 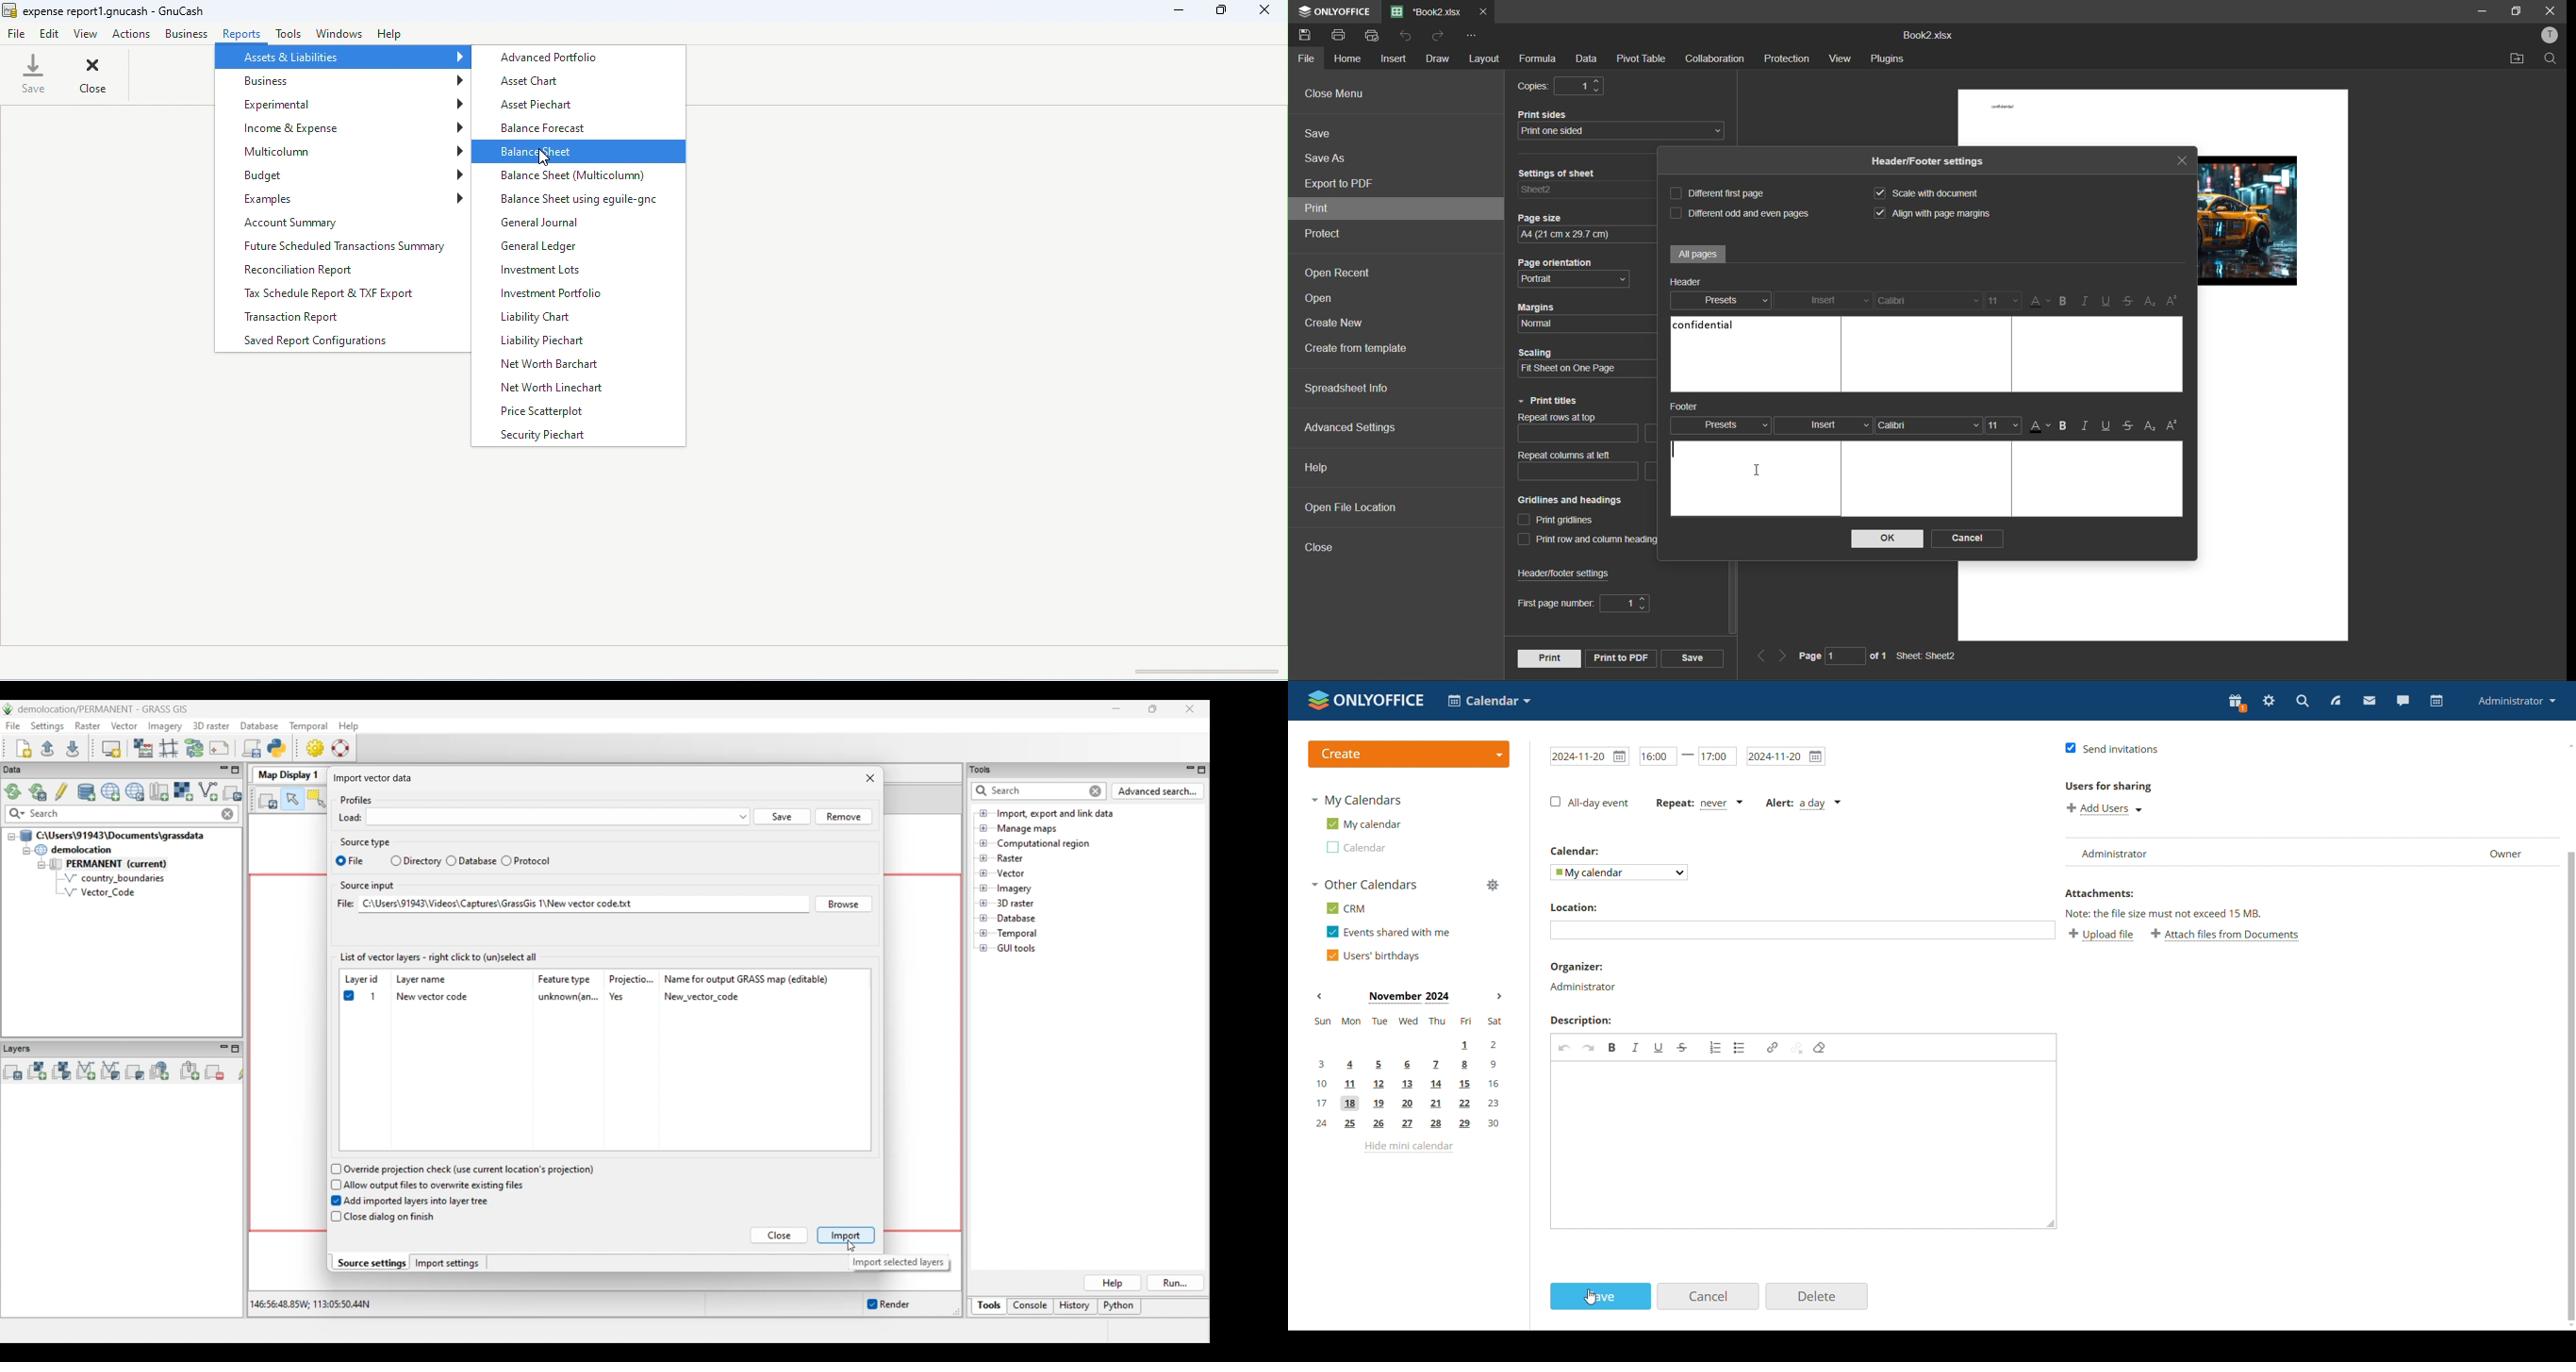 What do you see at coordinates (1325, 134) in the screenshot?
I see `save` at bounding box center [1325, 134].